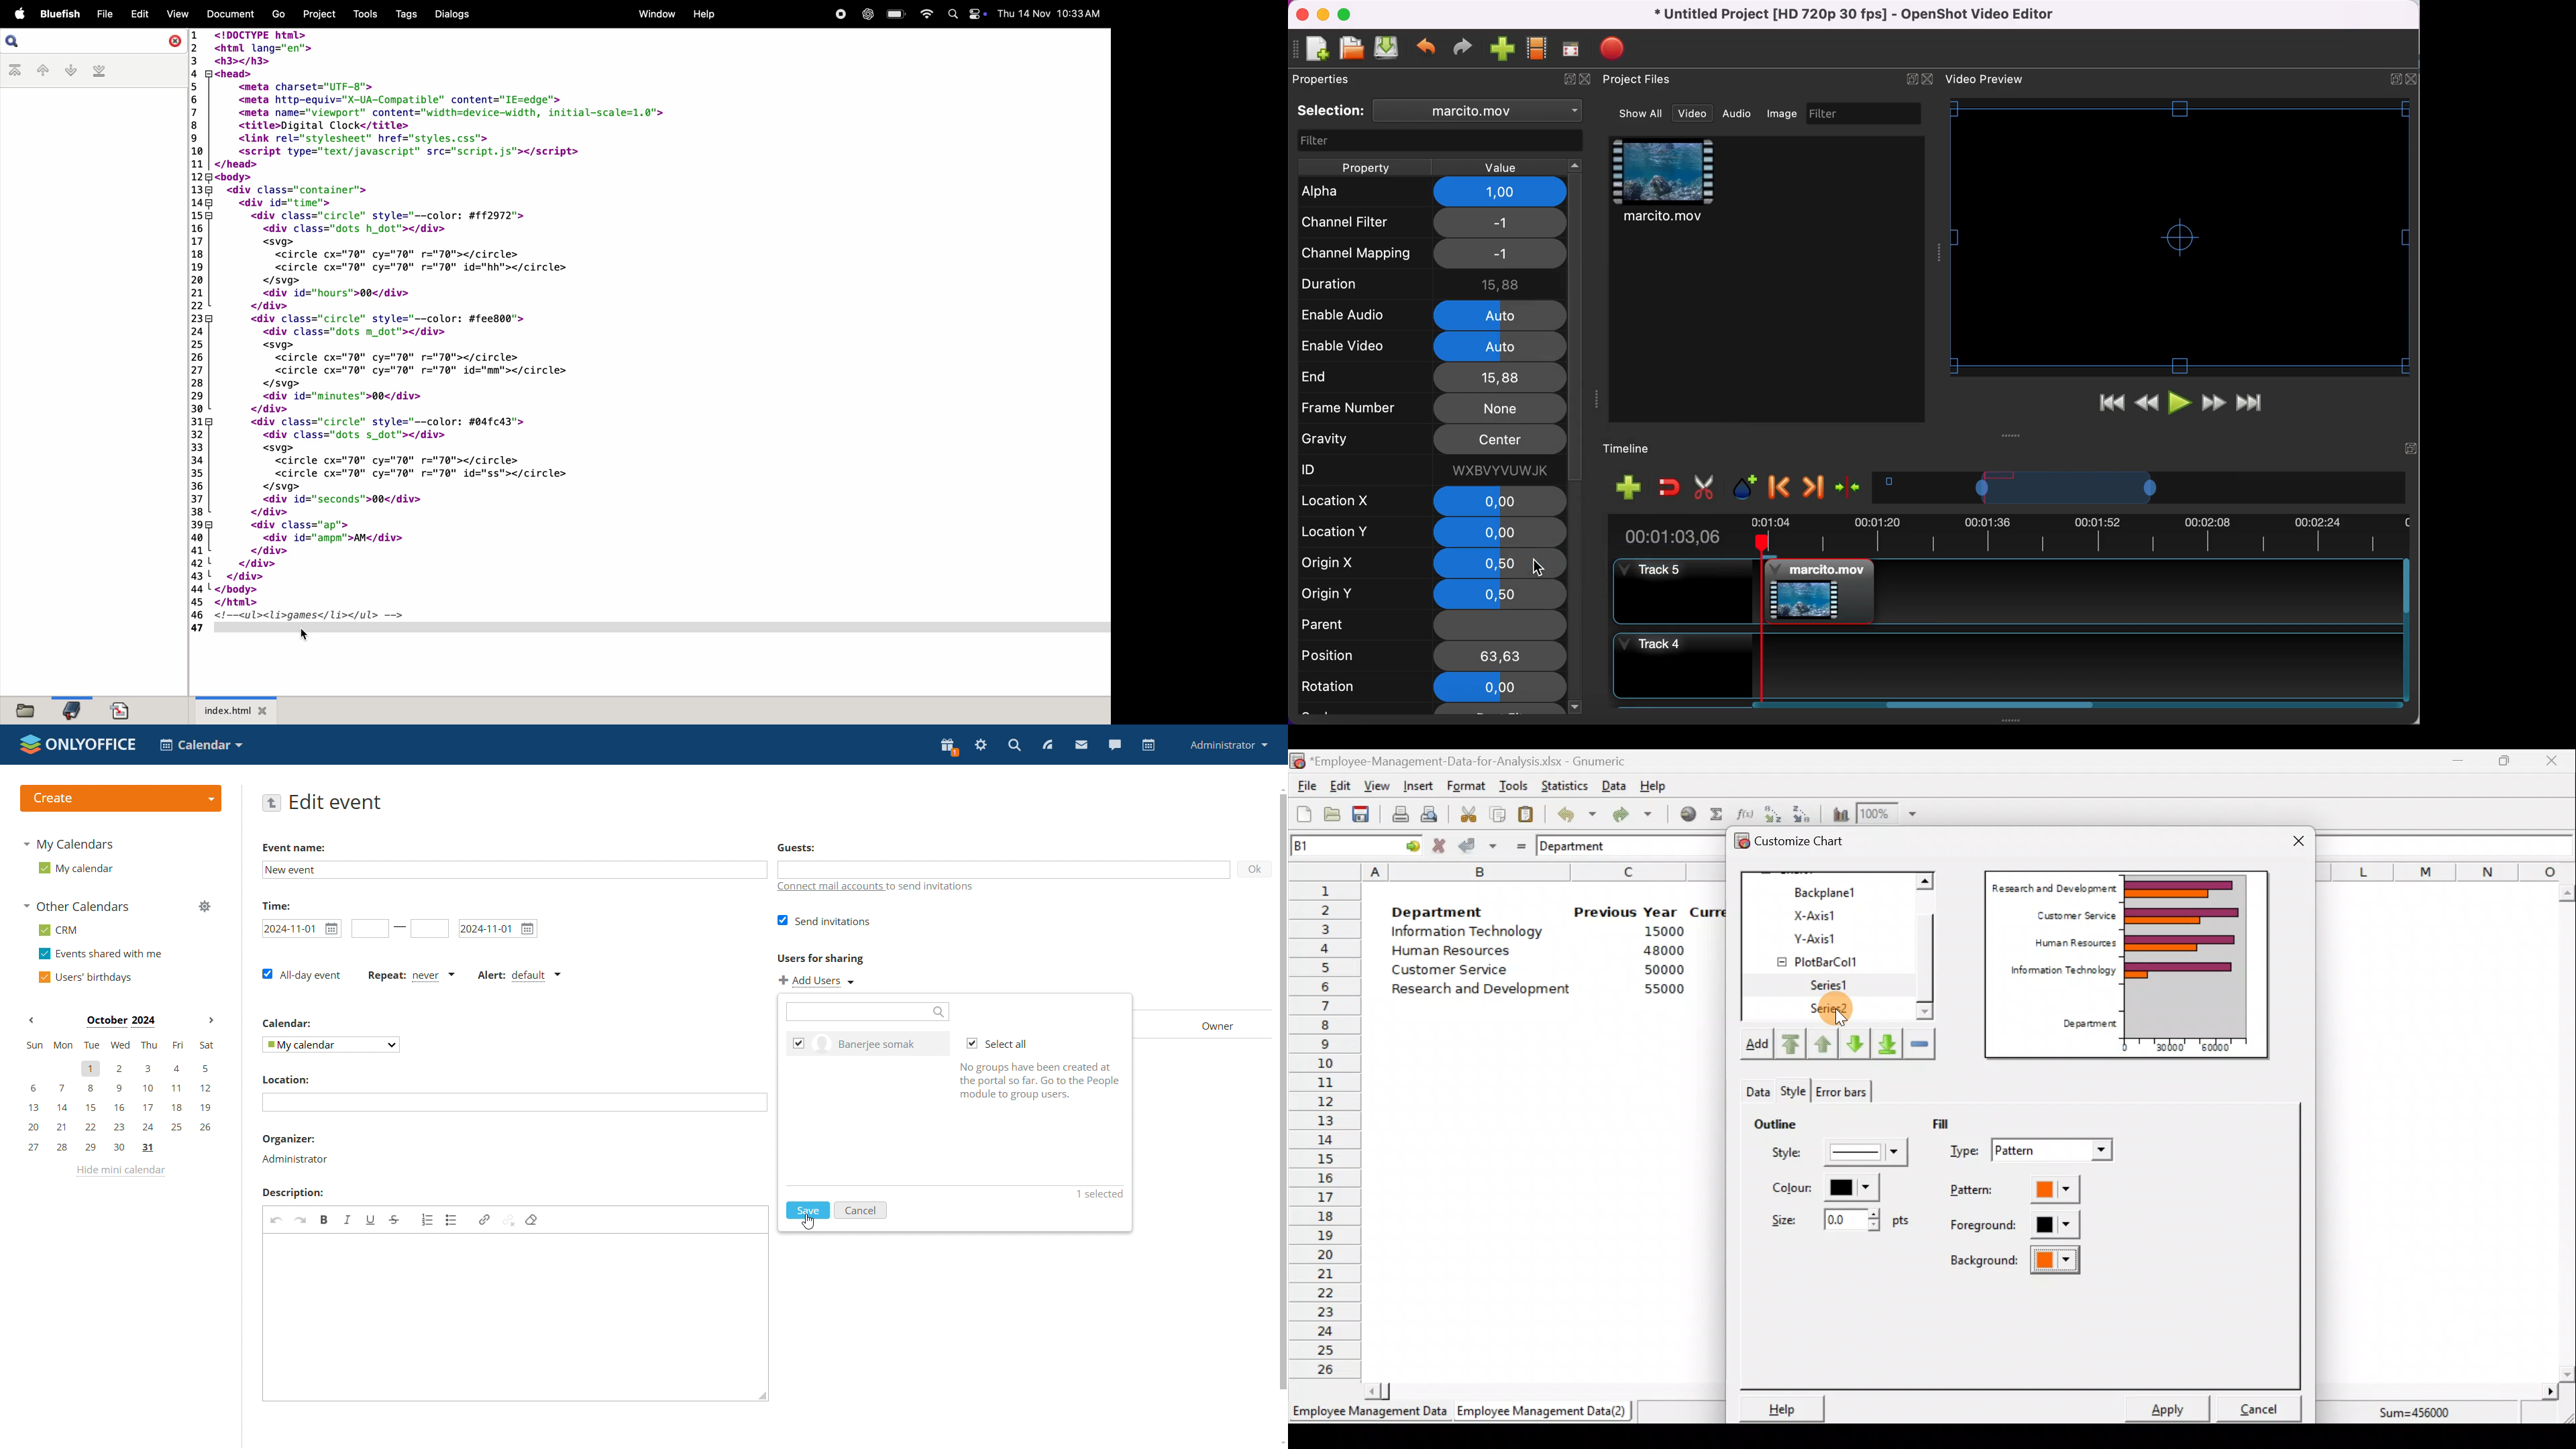  Describe the element at coordinates (1483, 110) in the screenshot. I see `clip name` at that location.